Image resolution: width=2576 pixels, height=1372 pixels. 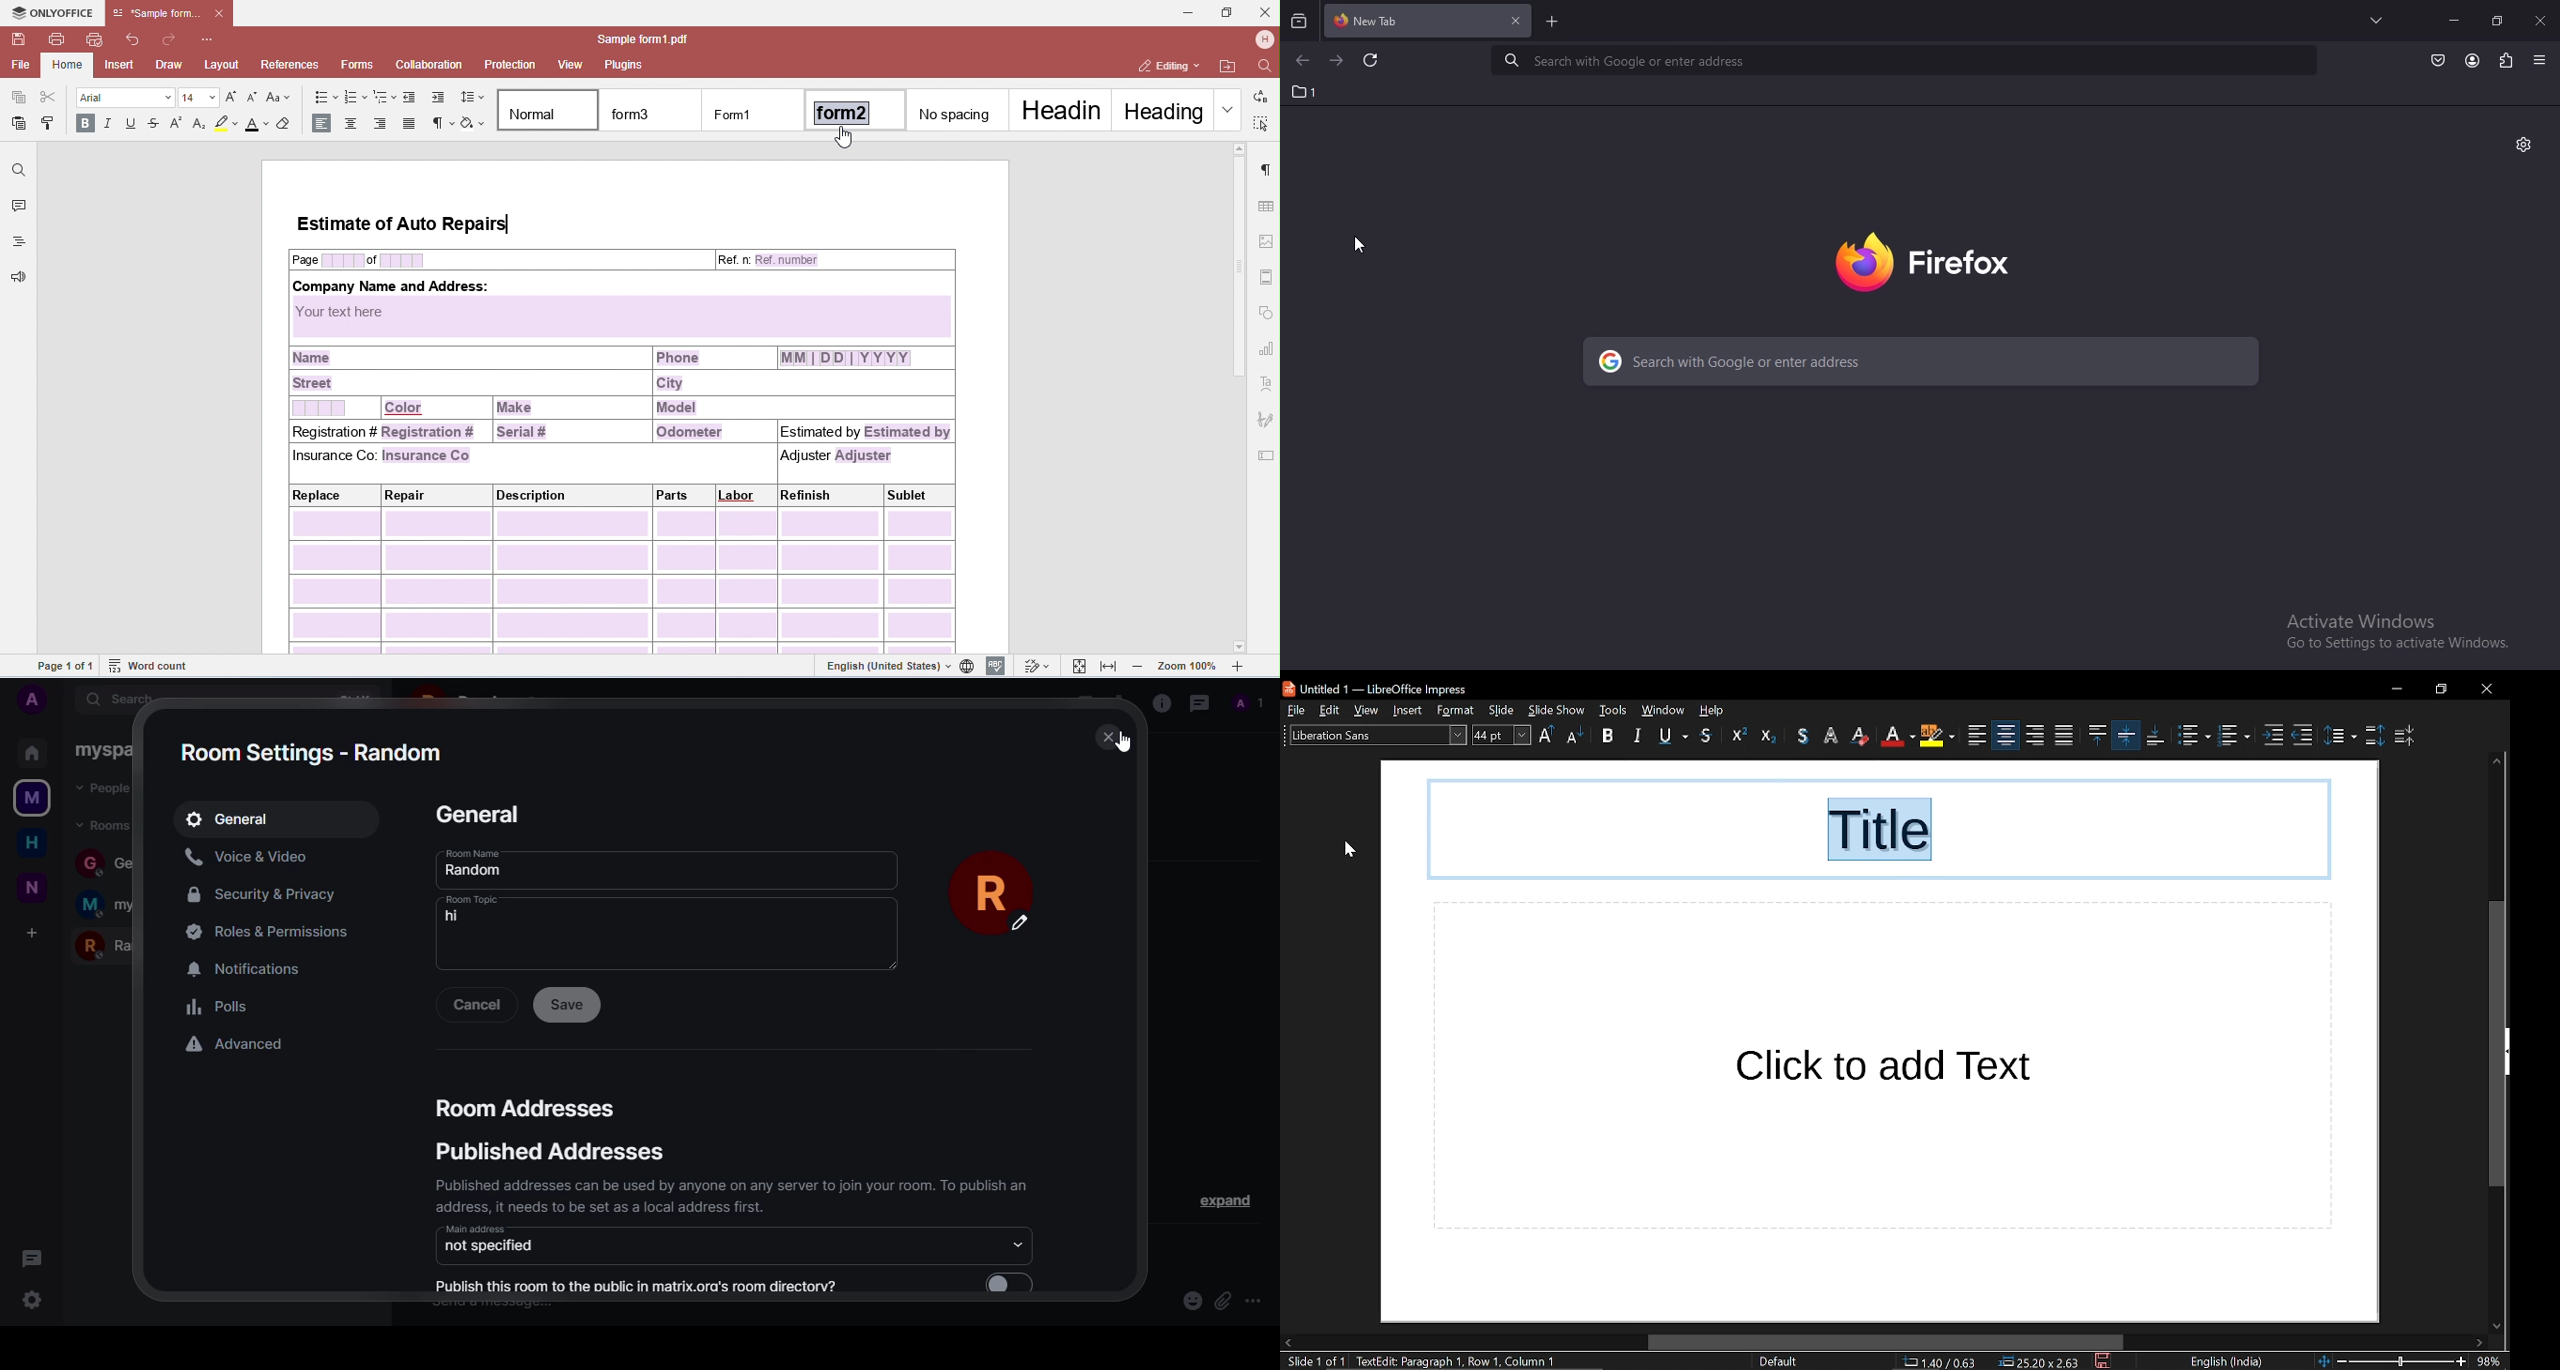 What do you see at coordinates (1014, 1283) in the screenshot?
I see `enable` at bounding box center [1014, 1283].